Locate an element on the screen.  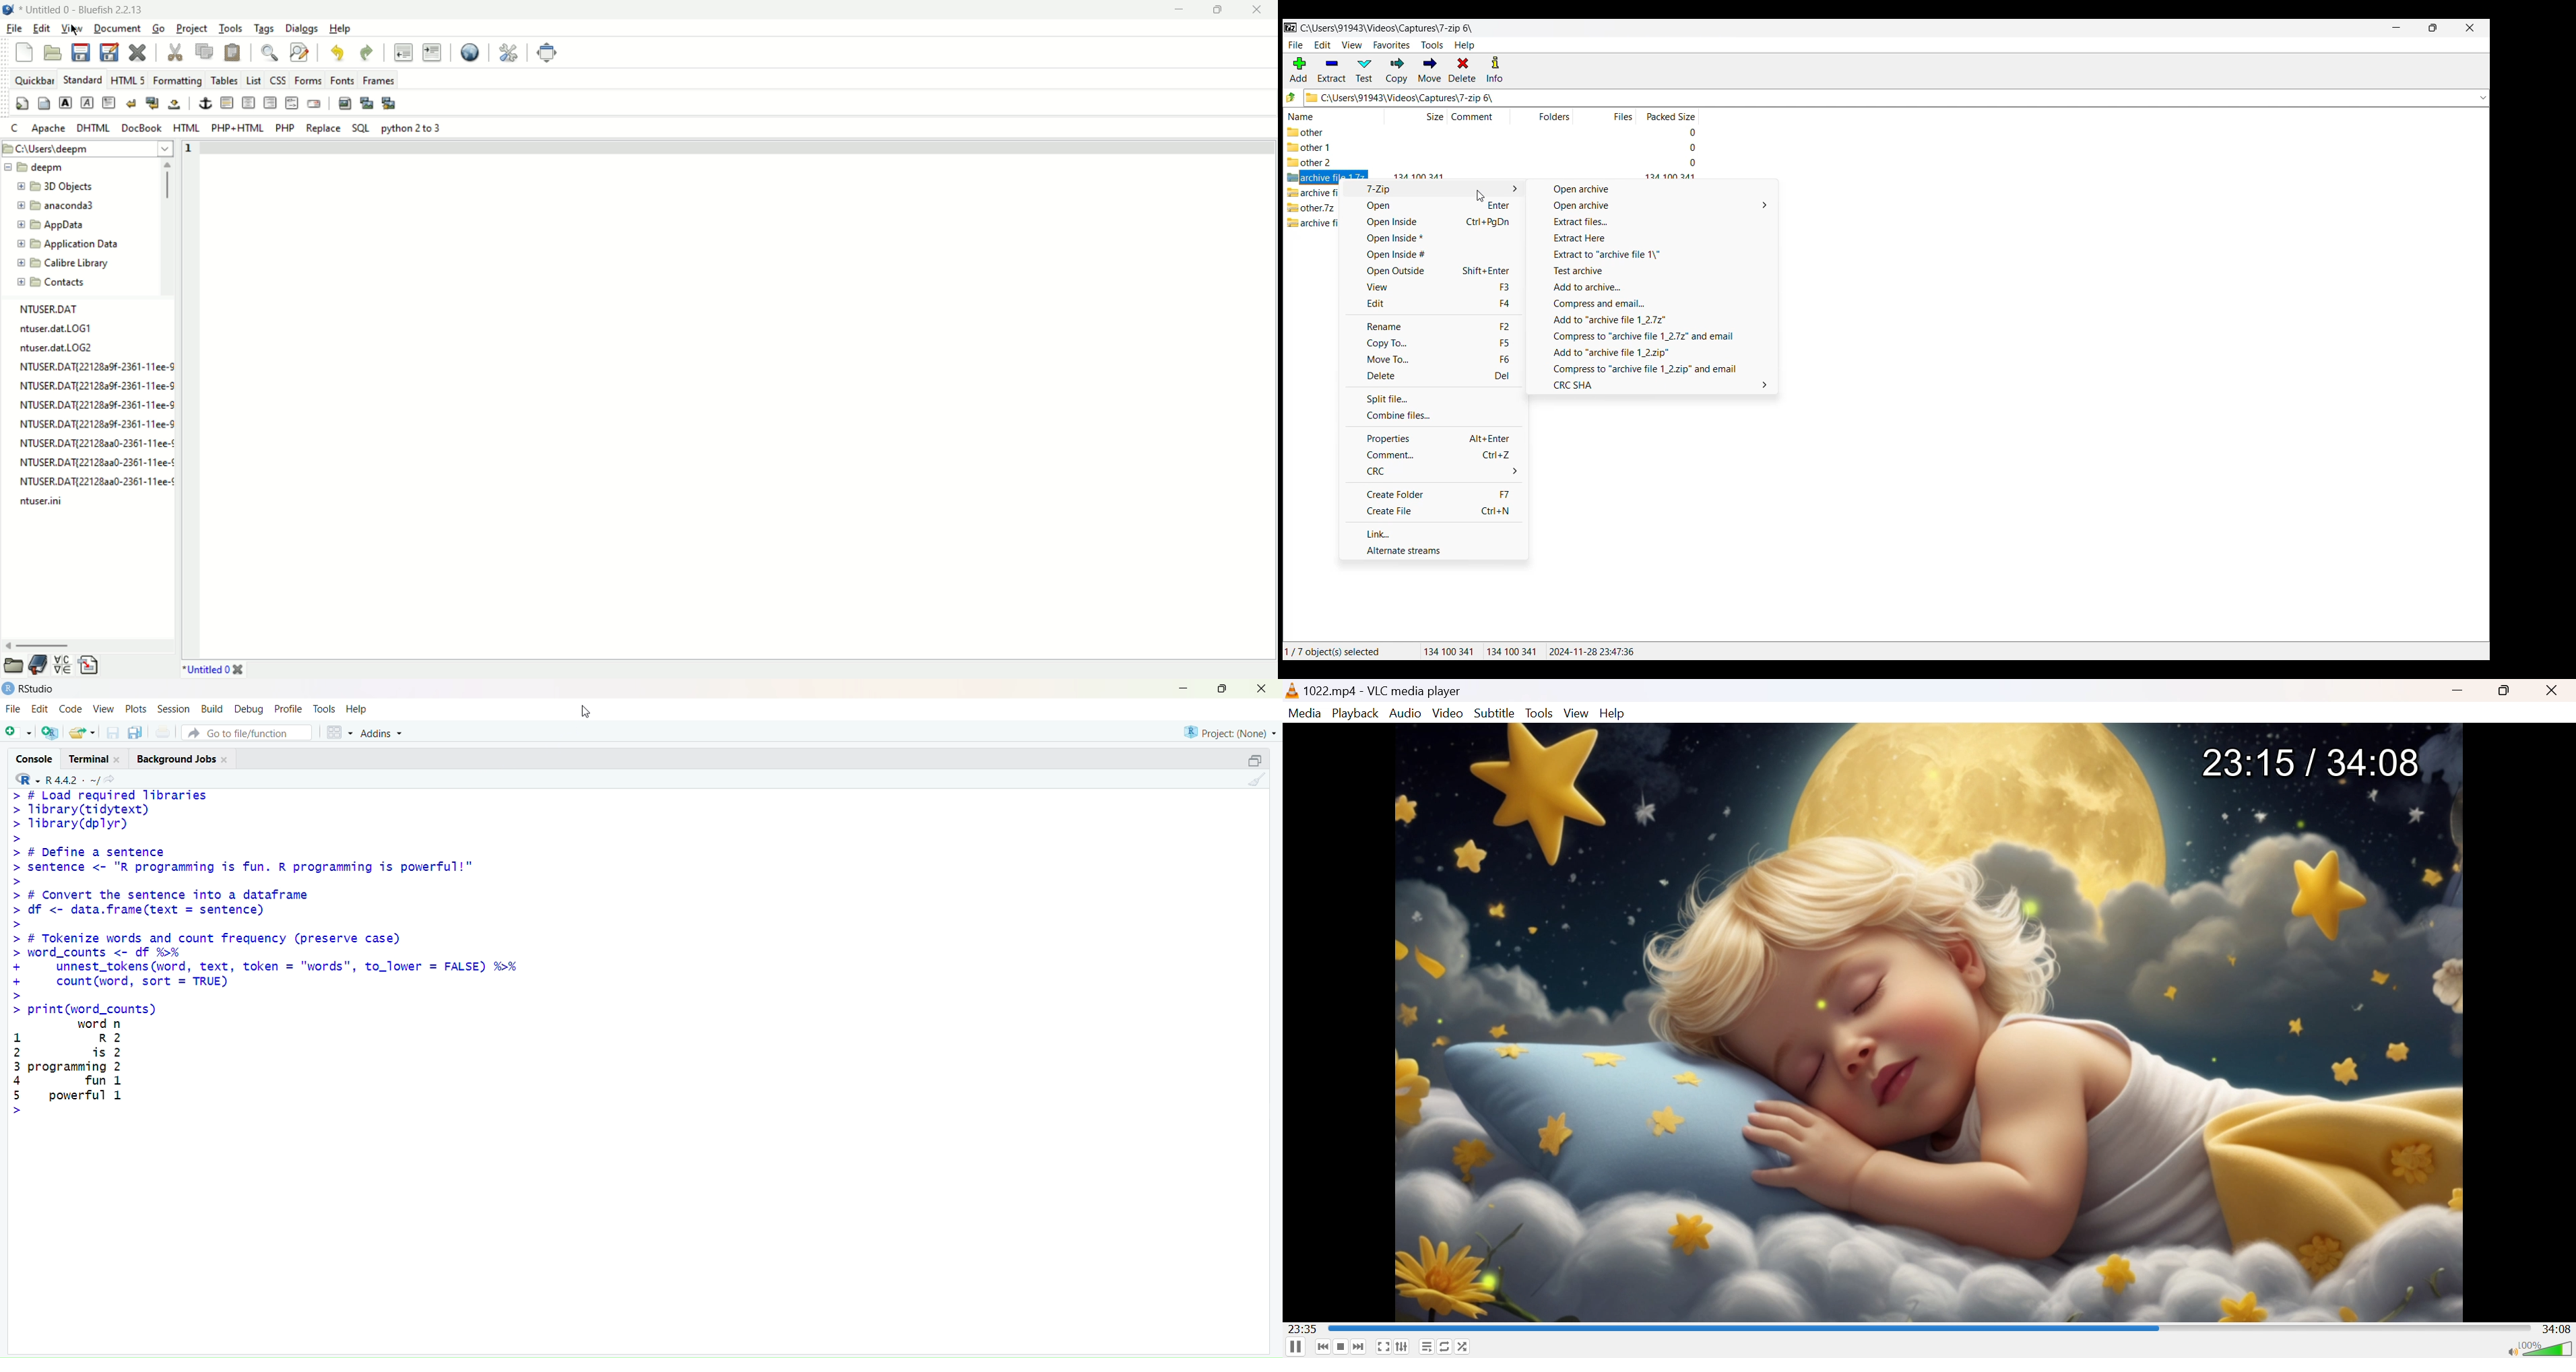
Compress to "archive file 1_2.7z" and email is located at coordinates (1654, 337).